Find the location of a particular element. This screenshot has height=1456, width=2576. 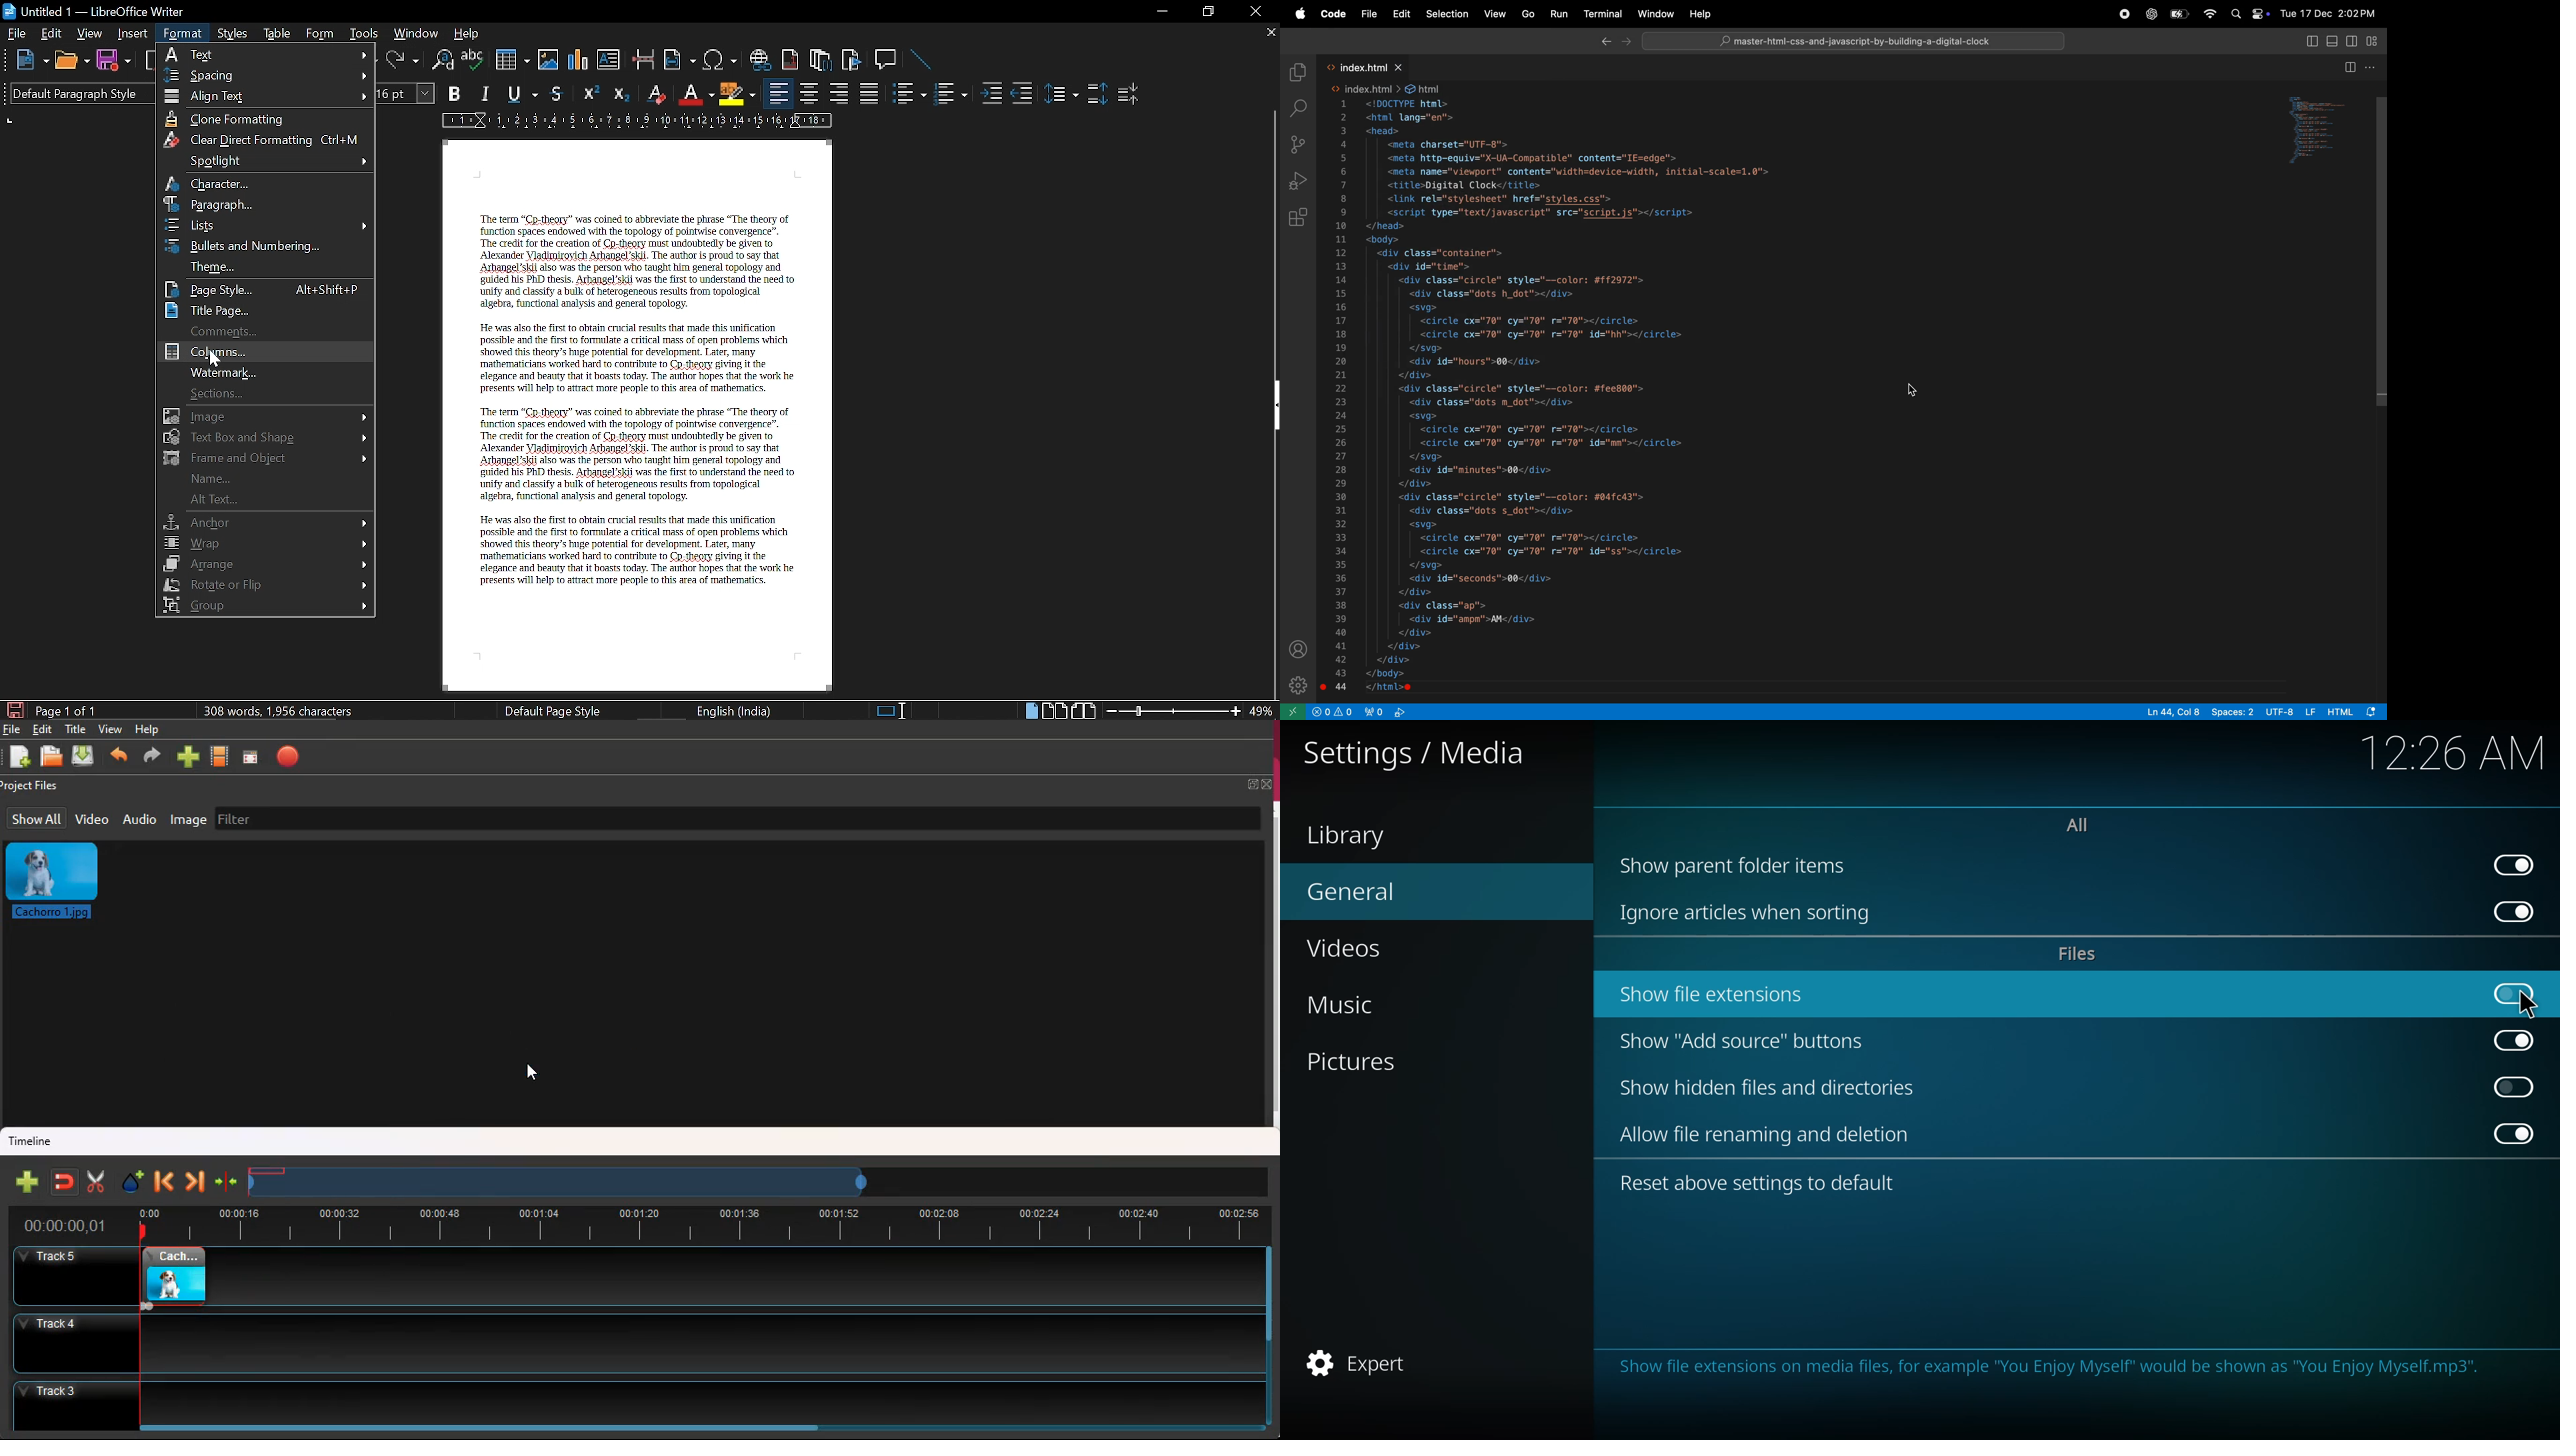

Insert field is located at coordinates (679, 61).